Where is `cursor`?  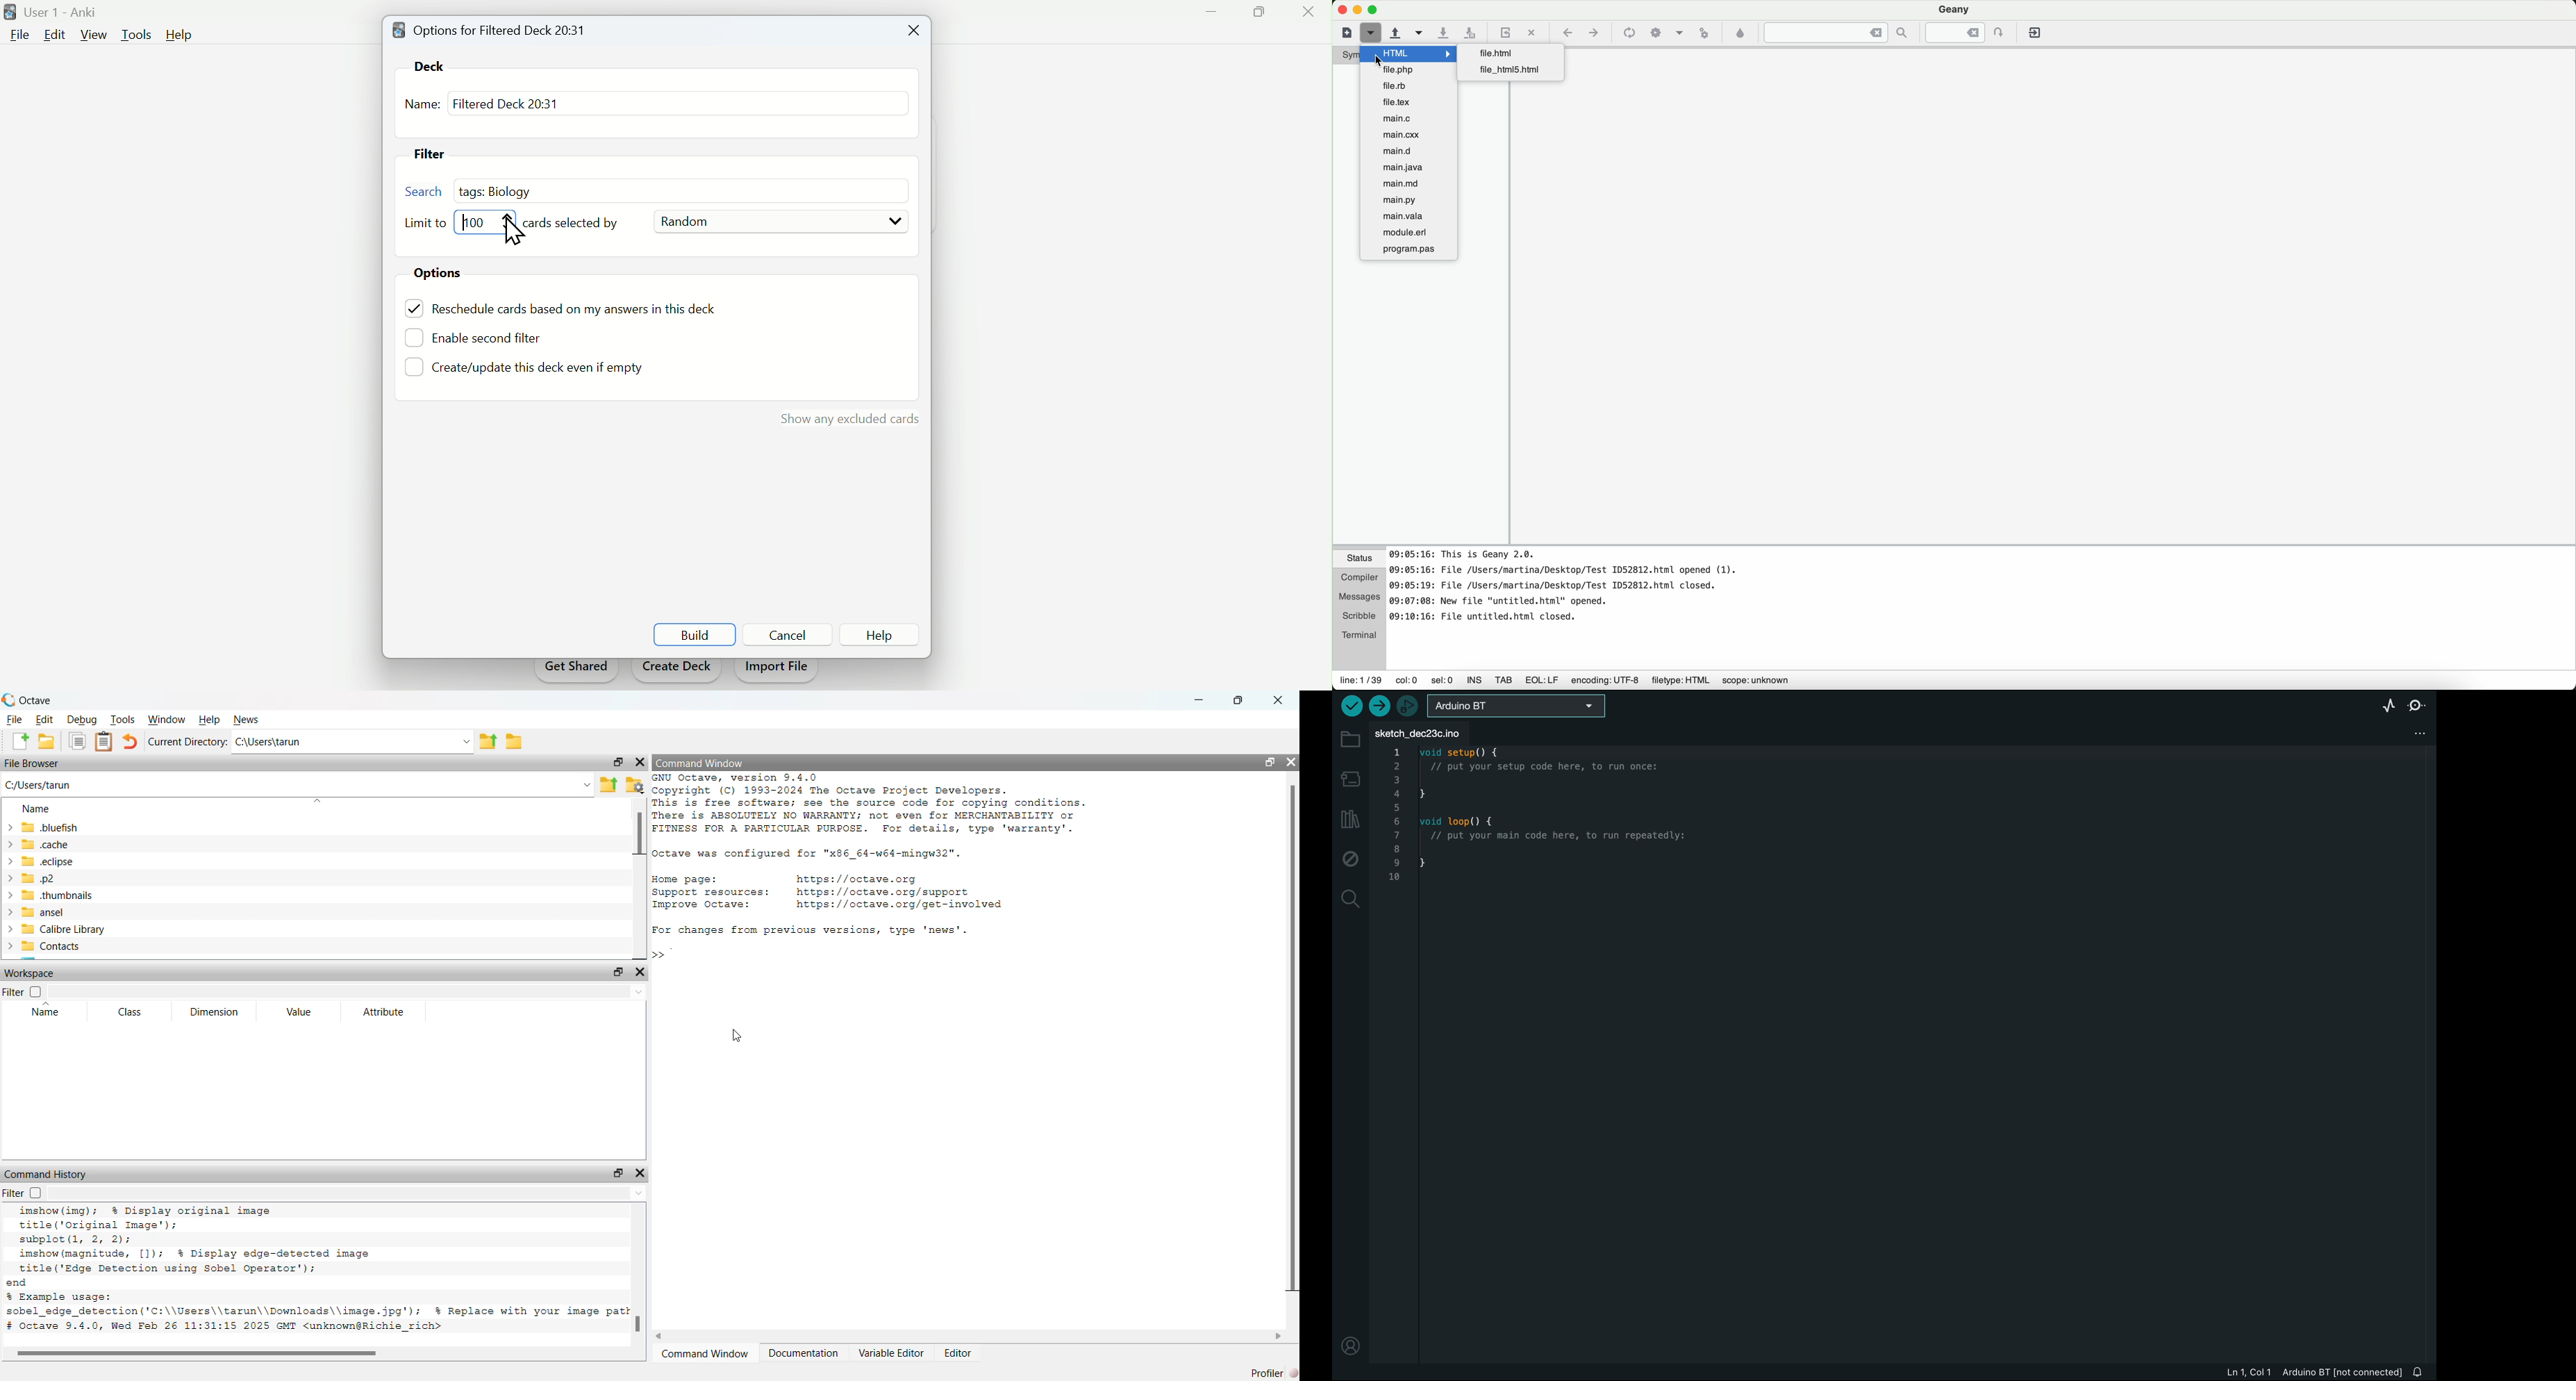
cursor is located at coordinates (738, 1037).